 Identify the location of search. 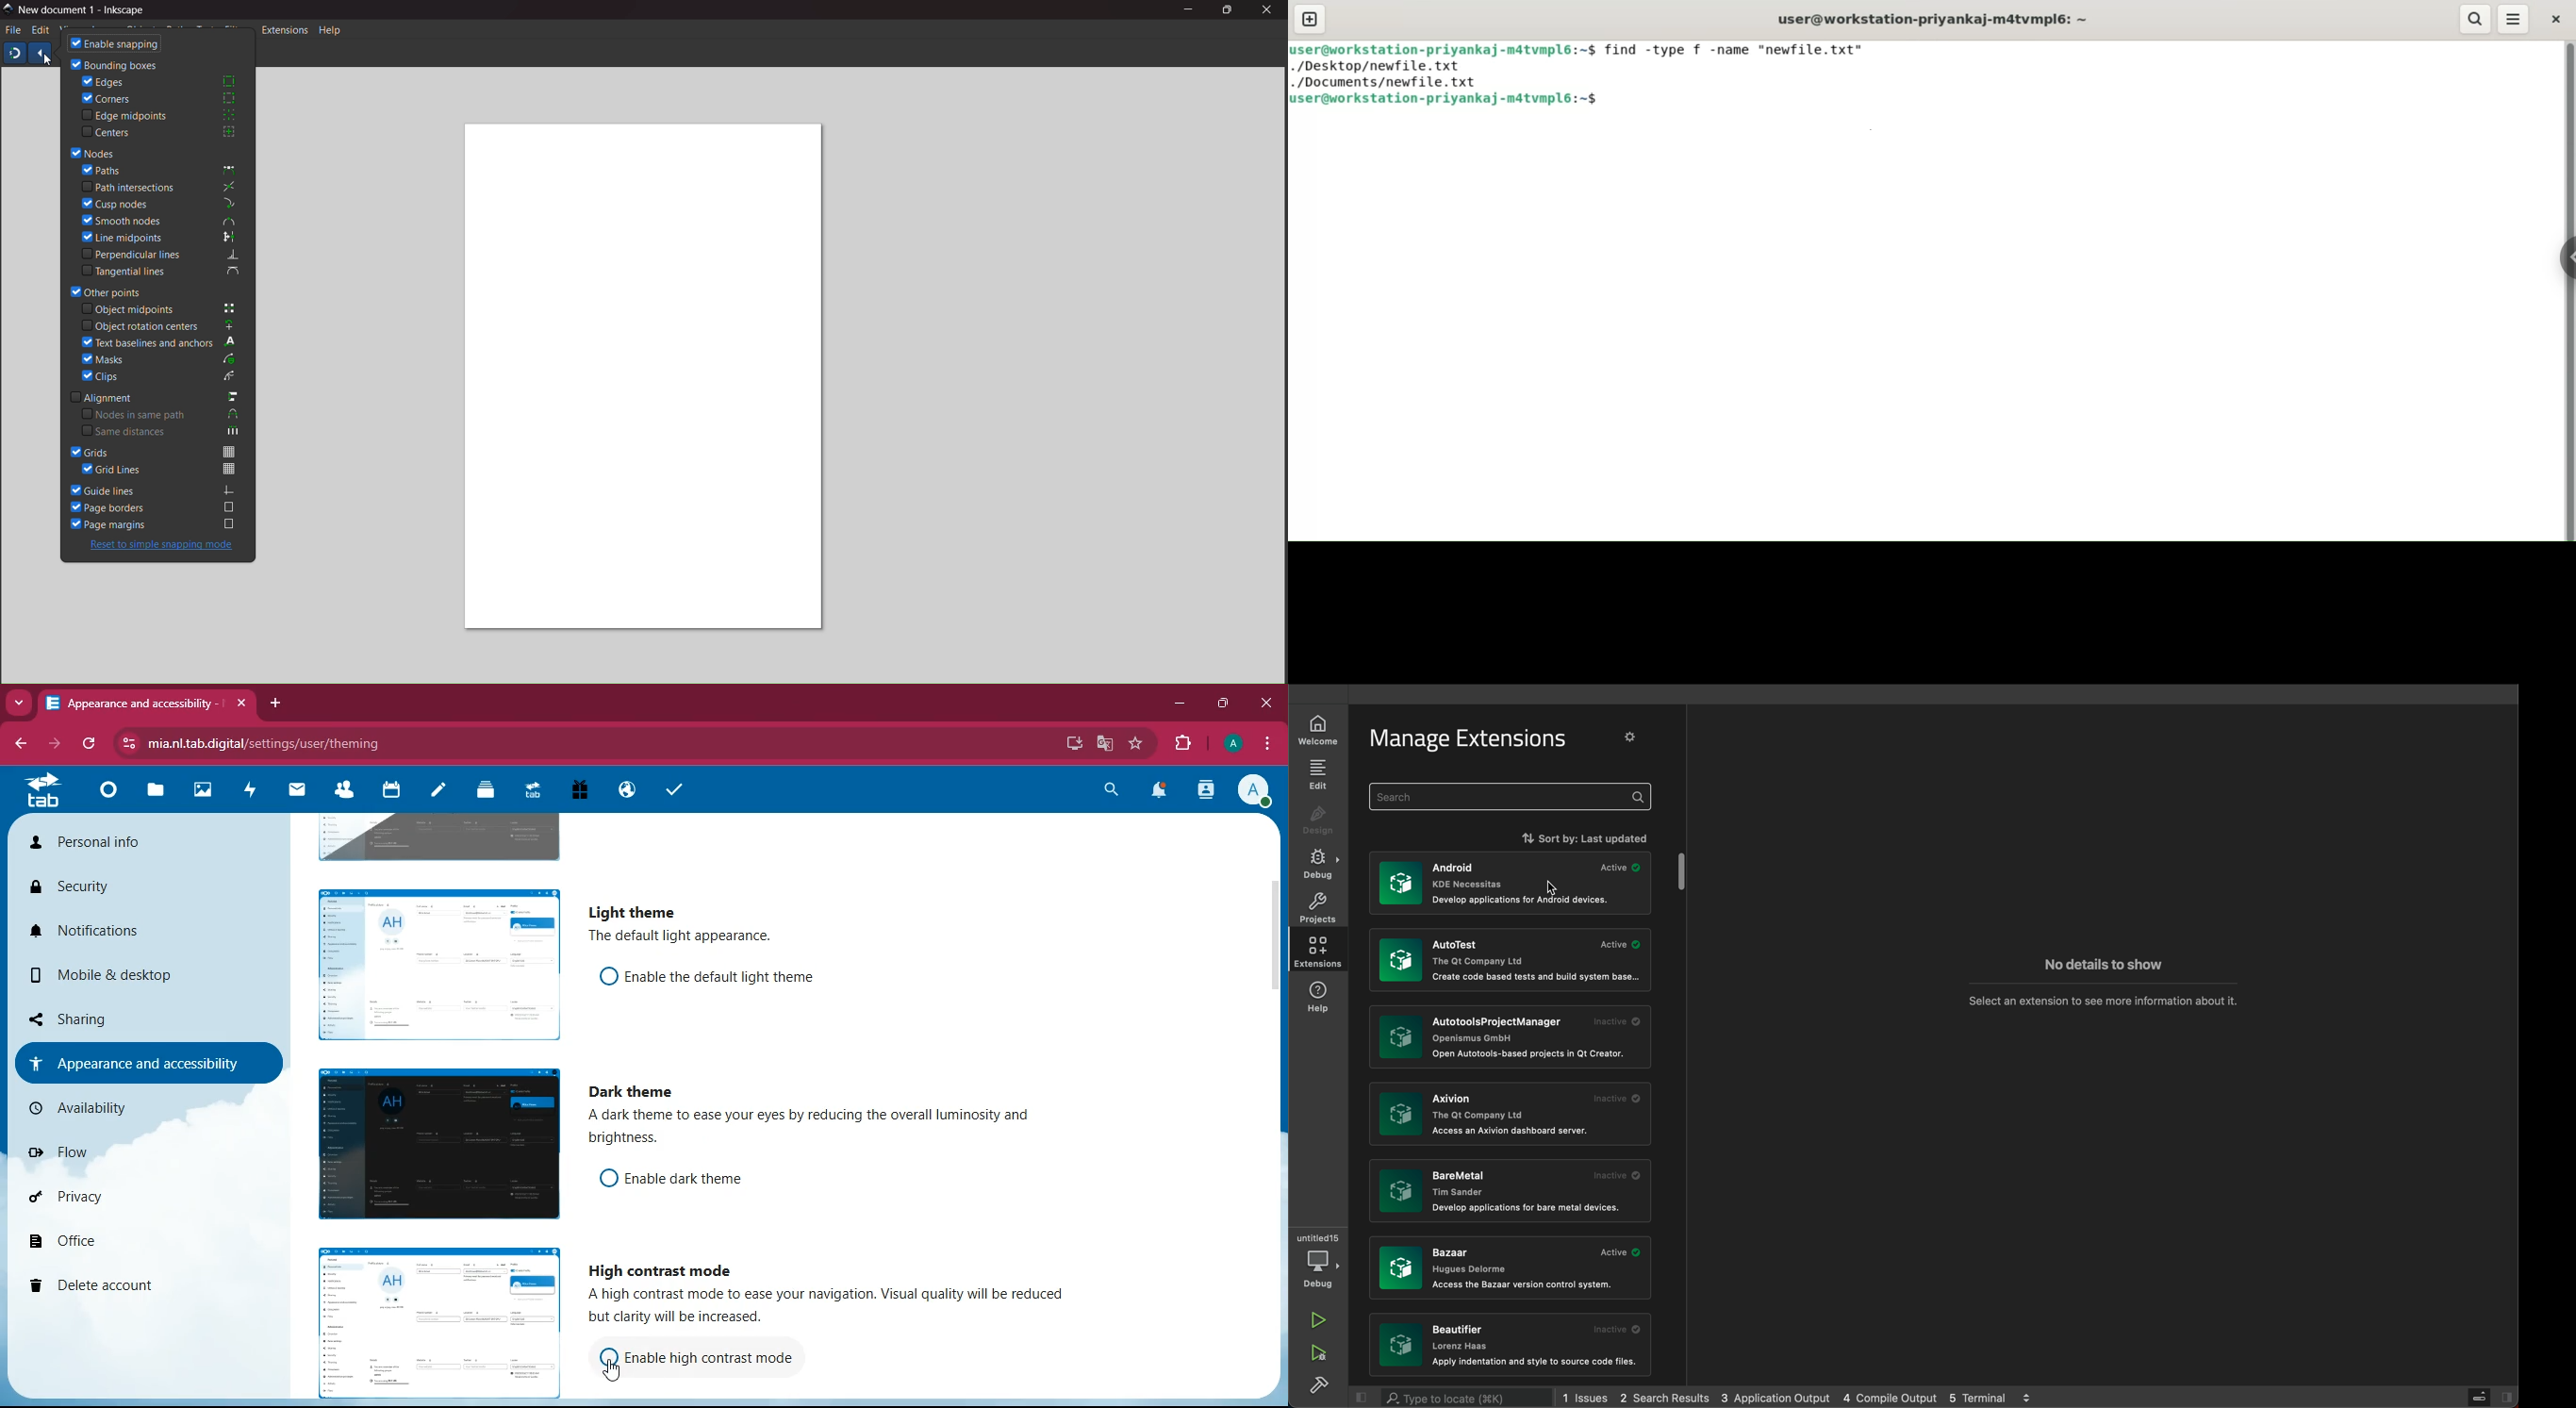
(1113, 791).